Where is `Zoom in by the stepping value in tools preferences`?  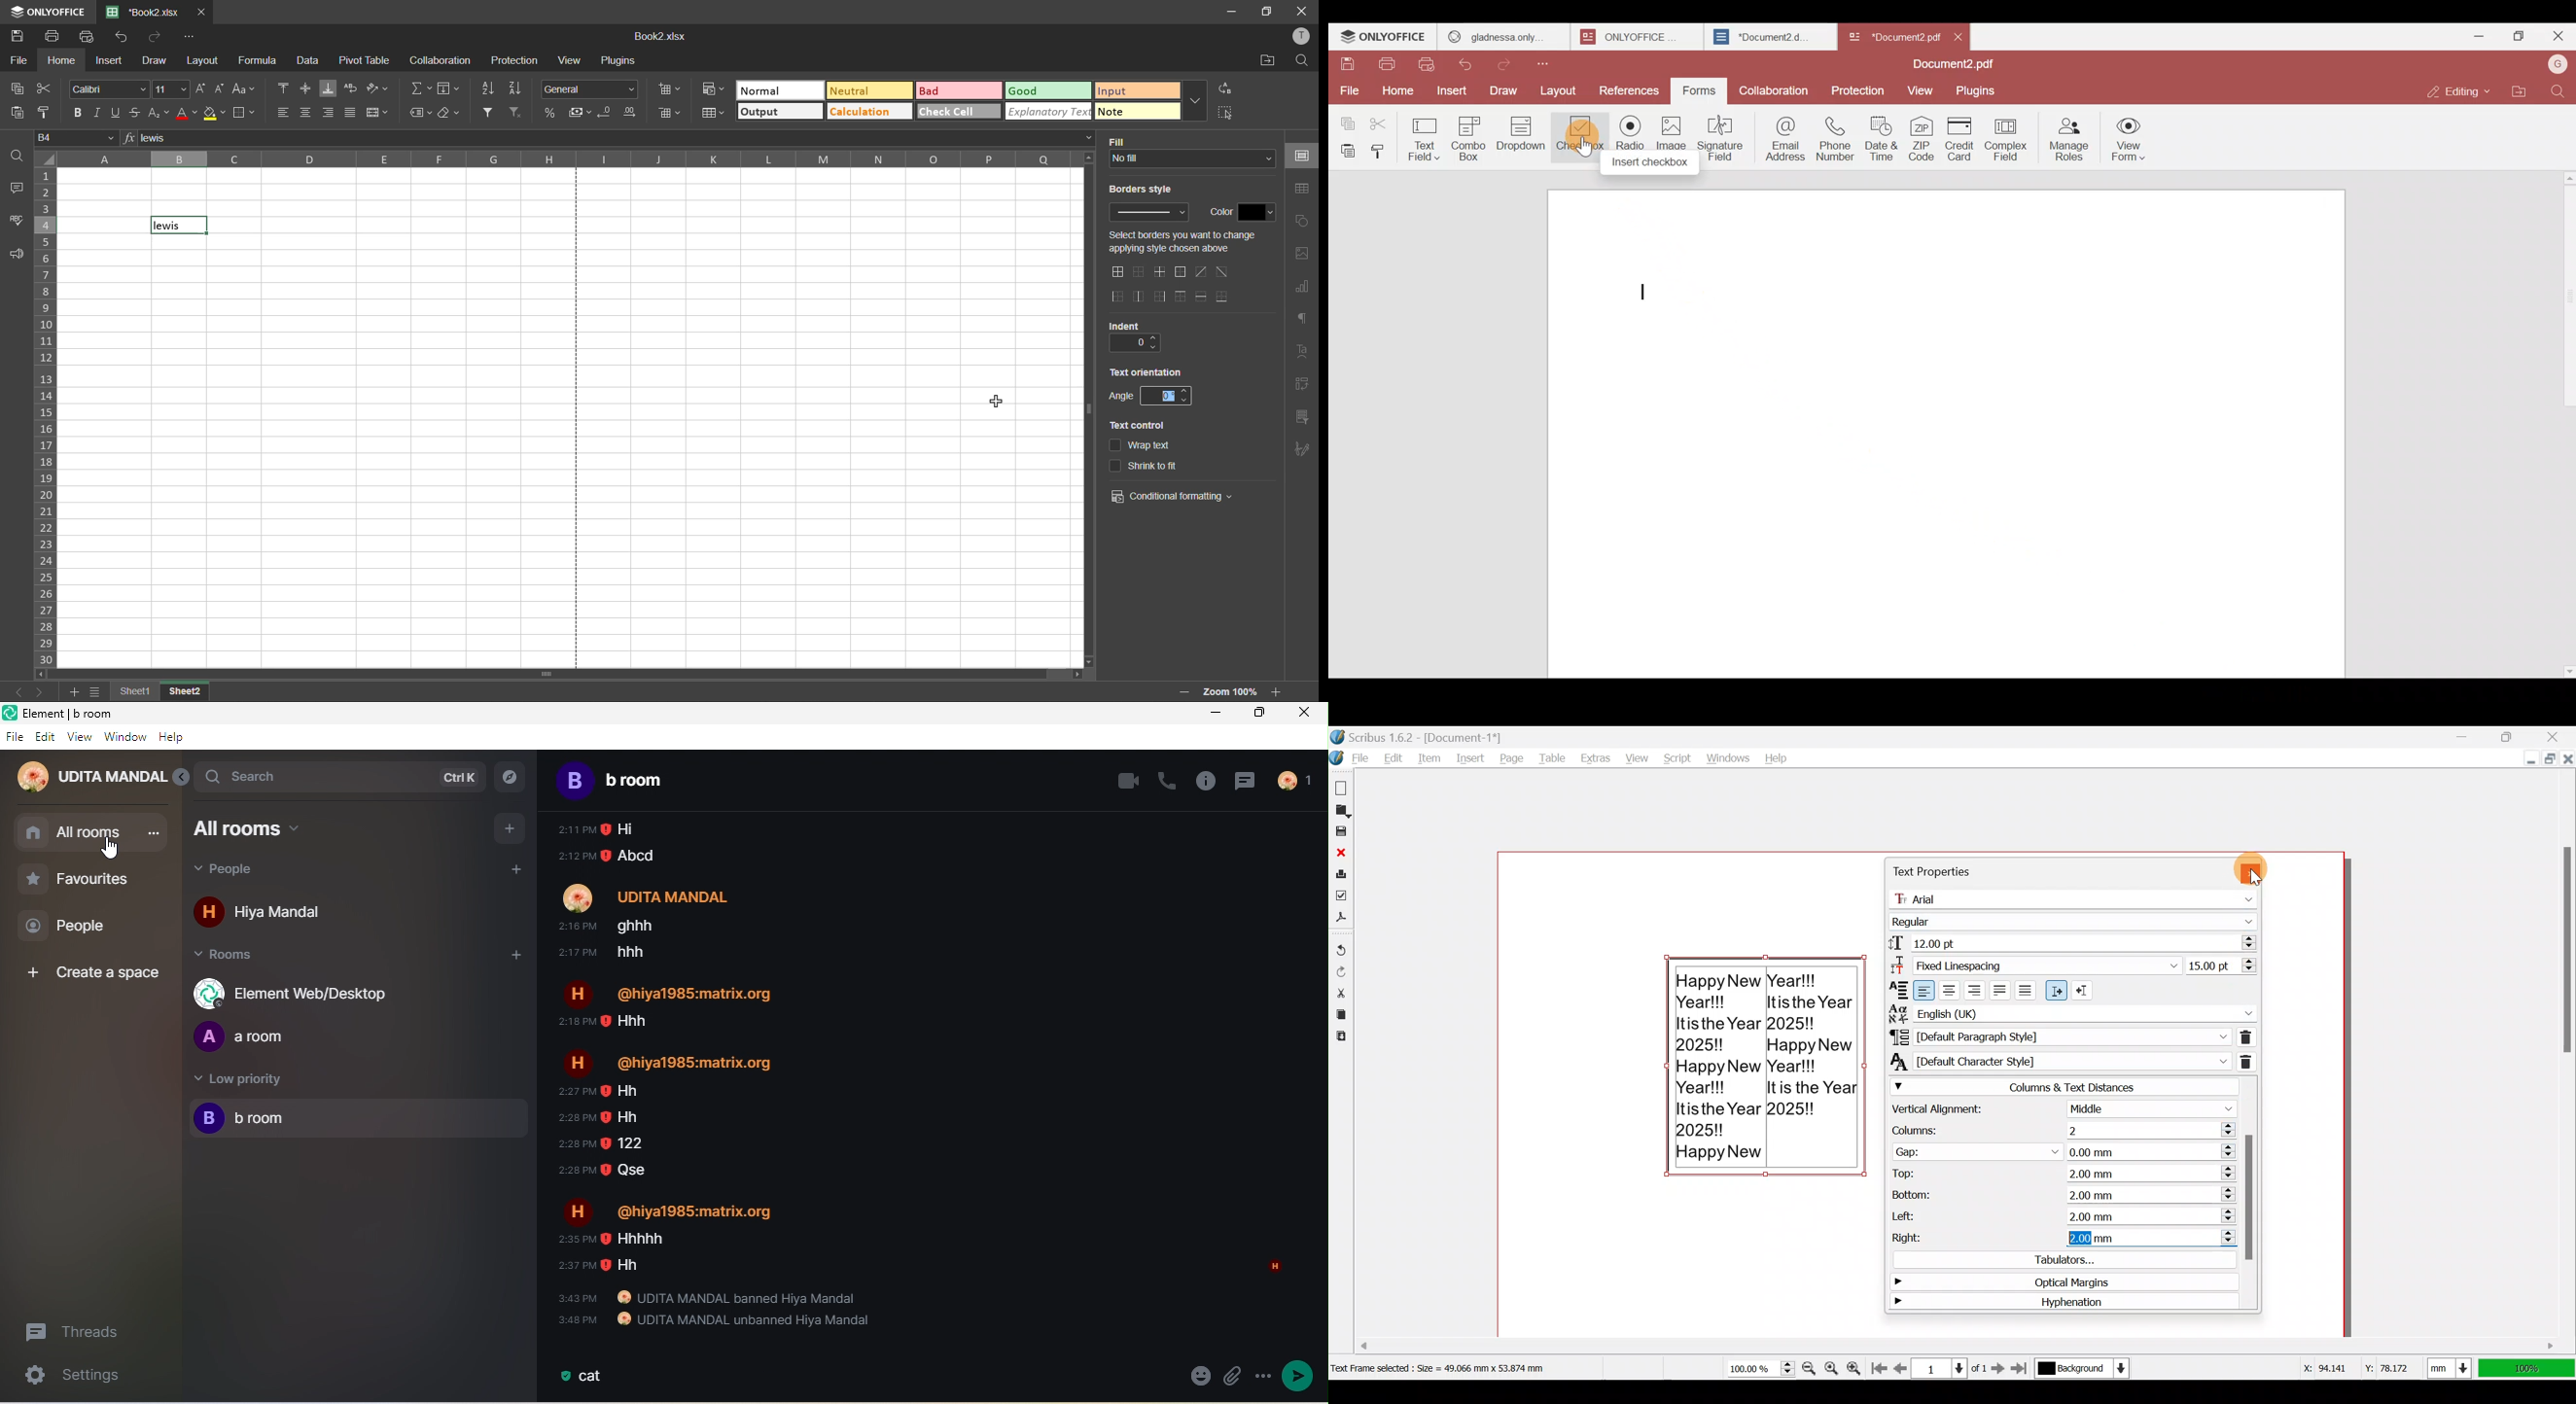 Zoom in by the stepping value in tools preferences is located at coordinates (1856, 1365).